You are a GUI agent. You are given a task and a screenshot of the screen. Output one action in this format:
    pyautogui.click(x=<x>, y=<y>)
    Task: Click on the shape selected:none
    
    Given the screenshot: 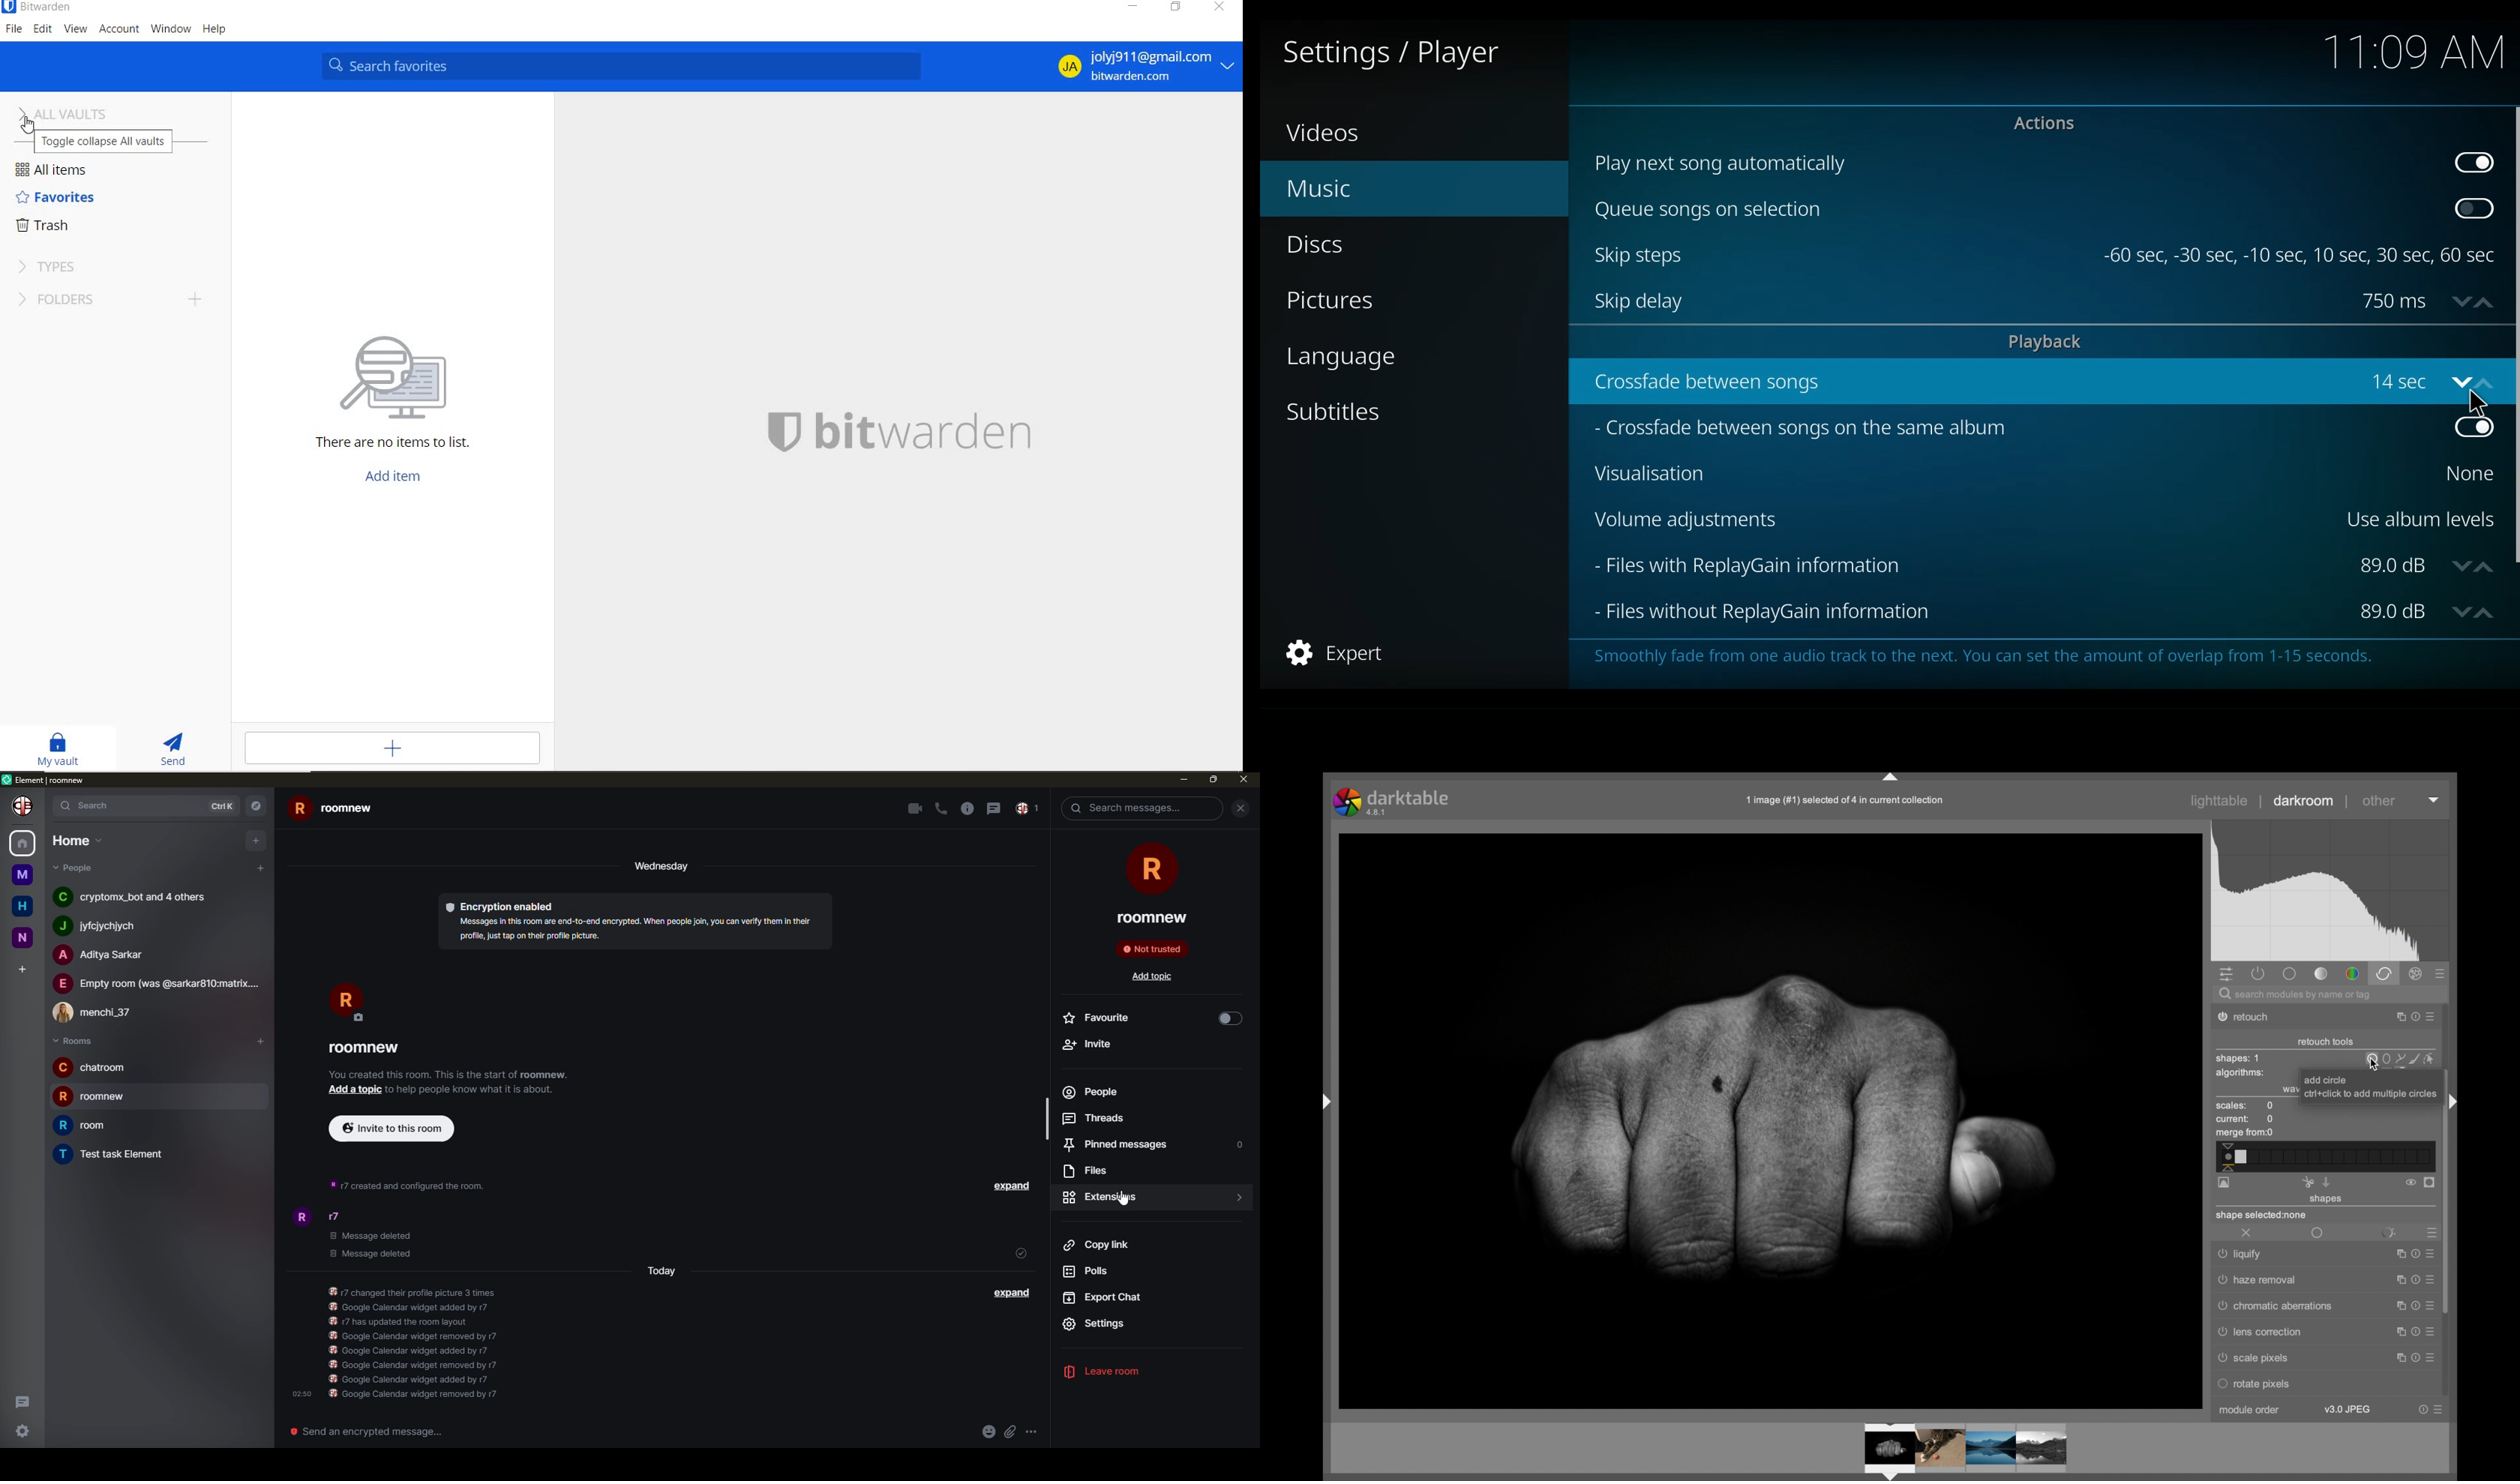 What is the action you would take?
    pyautogui.click(x=2263, y=1216)
    